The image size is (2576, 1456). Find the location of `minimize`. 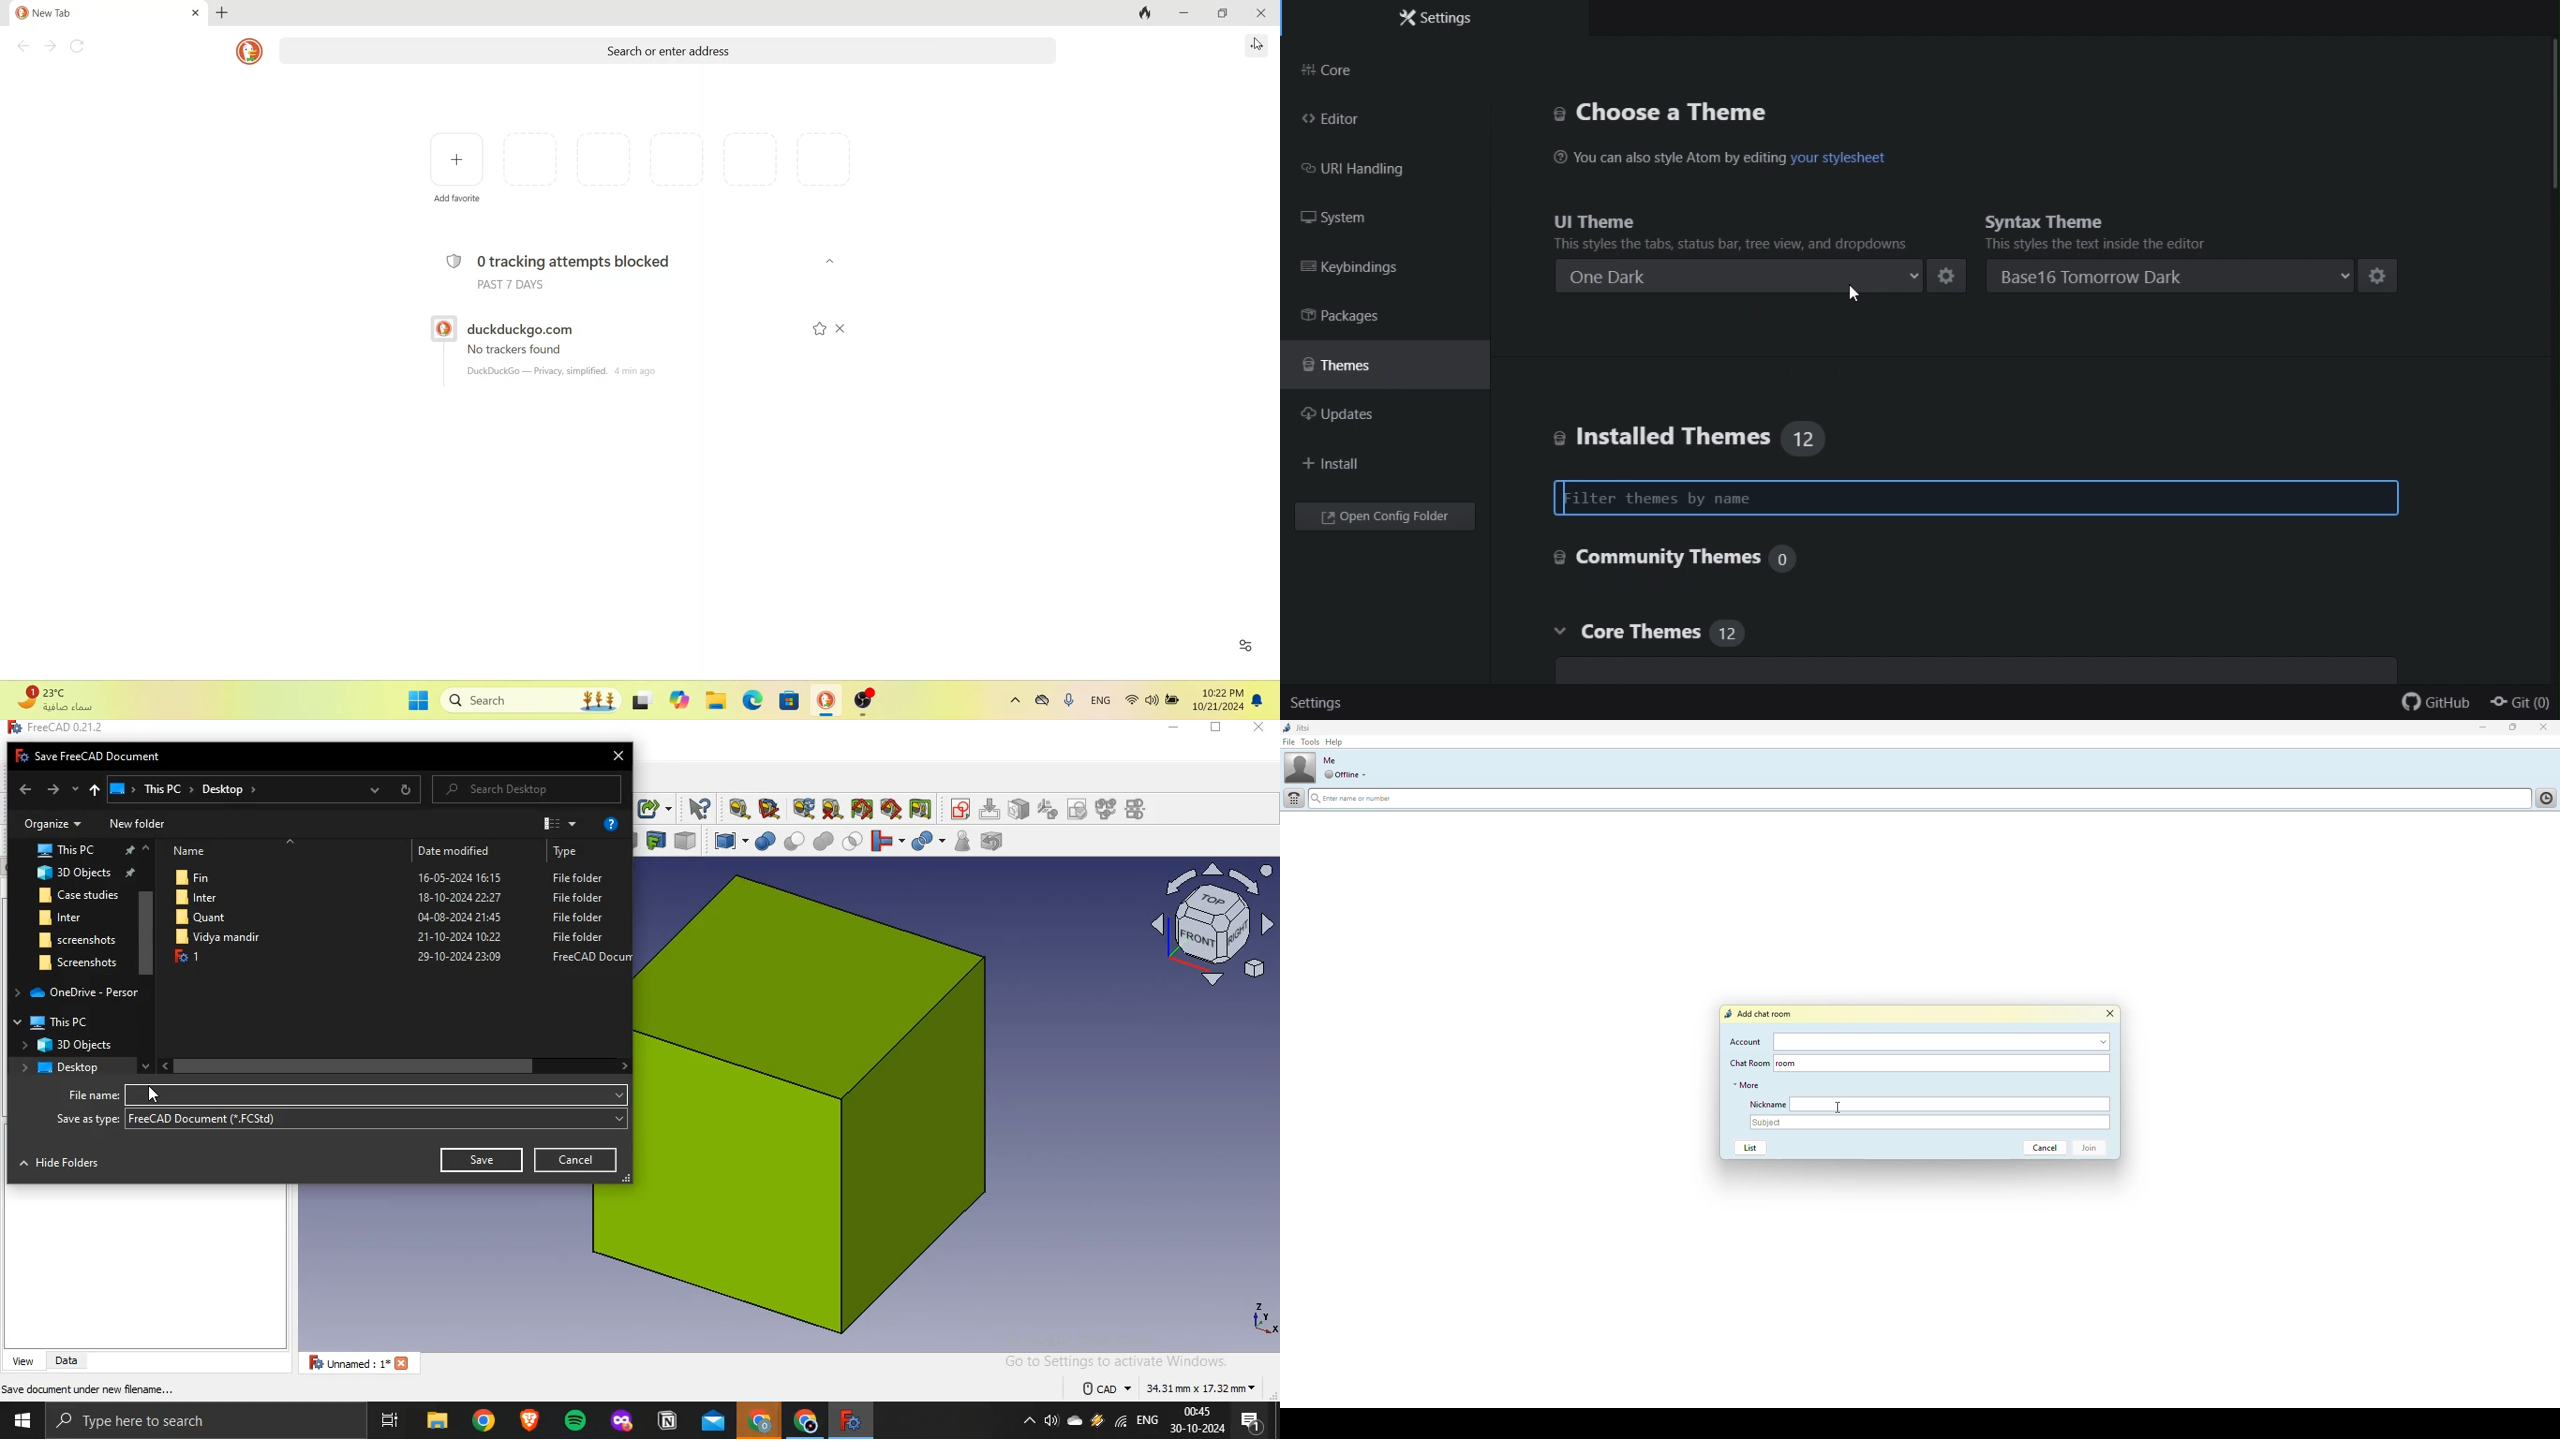

minimize is located at coordinates (1185, 13).